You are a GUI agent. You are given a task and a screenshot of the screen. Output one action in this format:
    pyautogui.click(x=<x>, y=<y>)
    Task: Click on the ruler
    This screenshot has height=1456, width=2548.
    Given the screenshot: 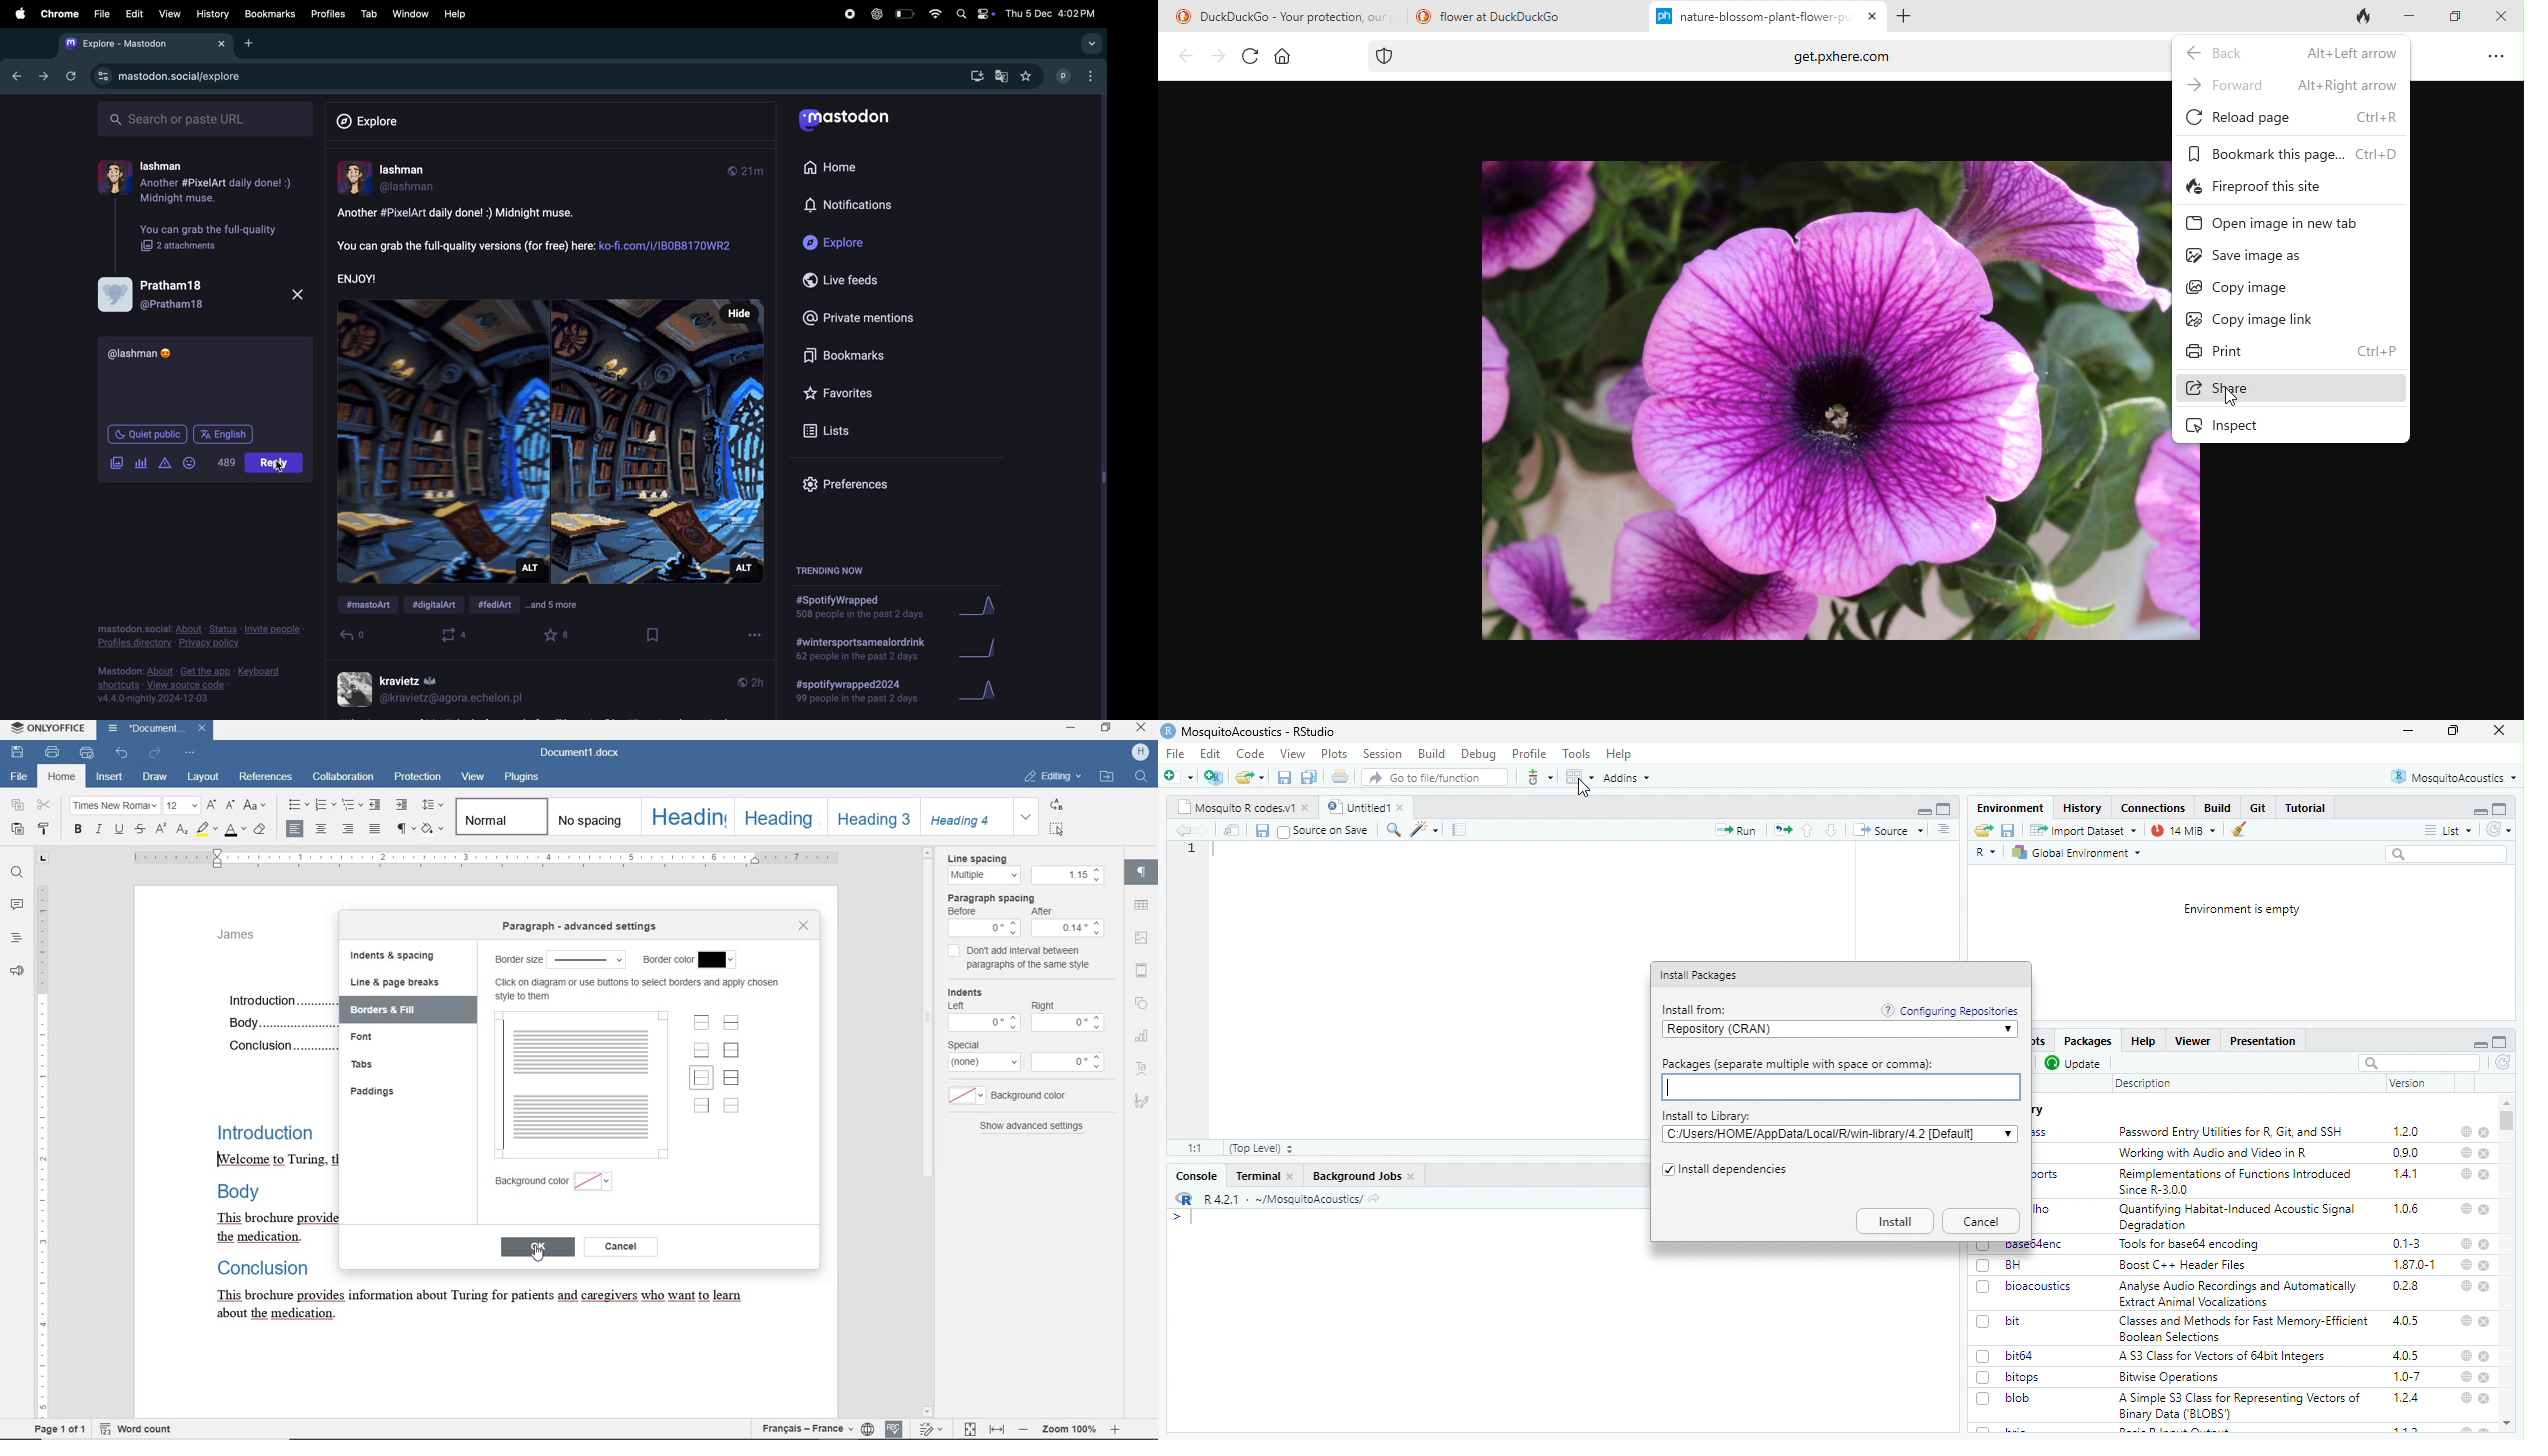 What is the action you would take?
    pyautogui.click(x=492, y=859)
    